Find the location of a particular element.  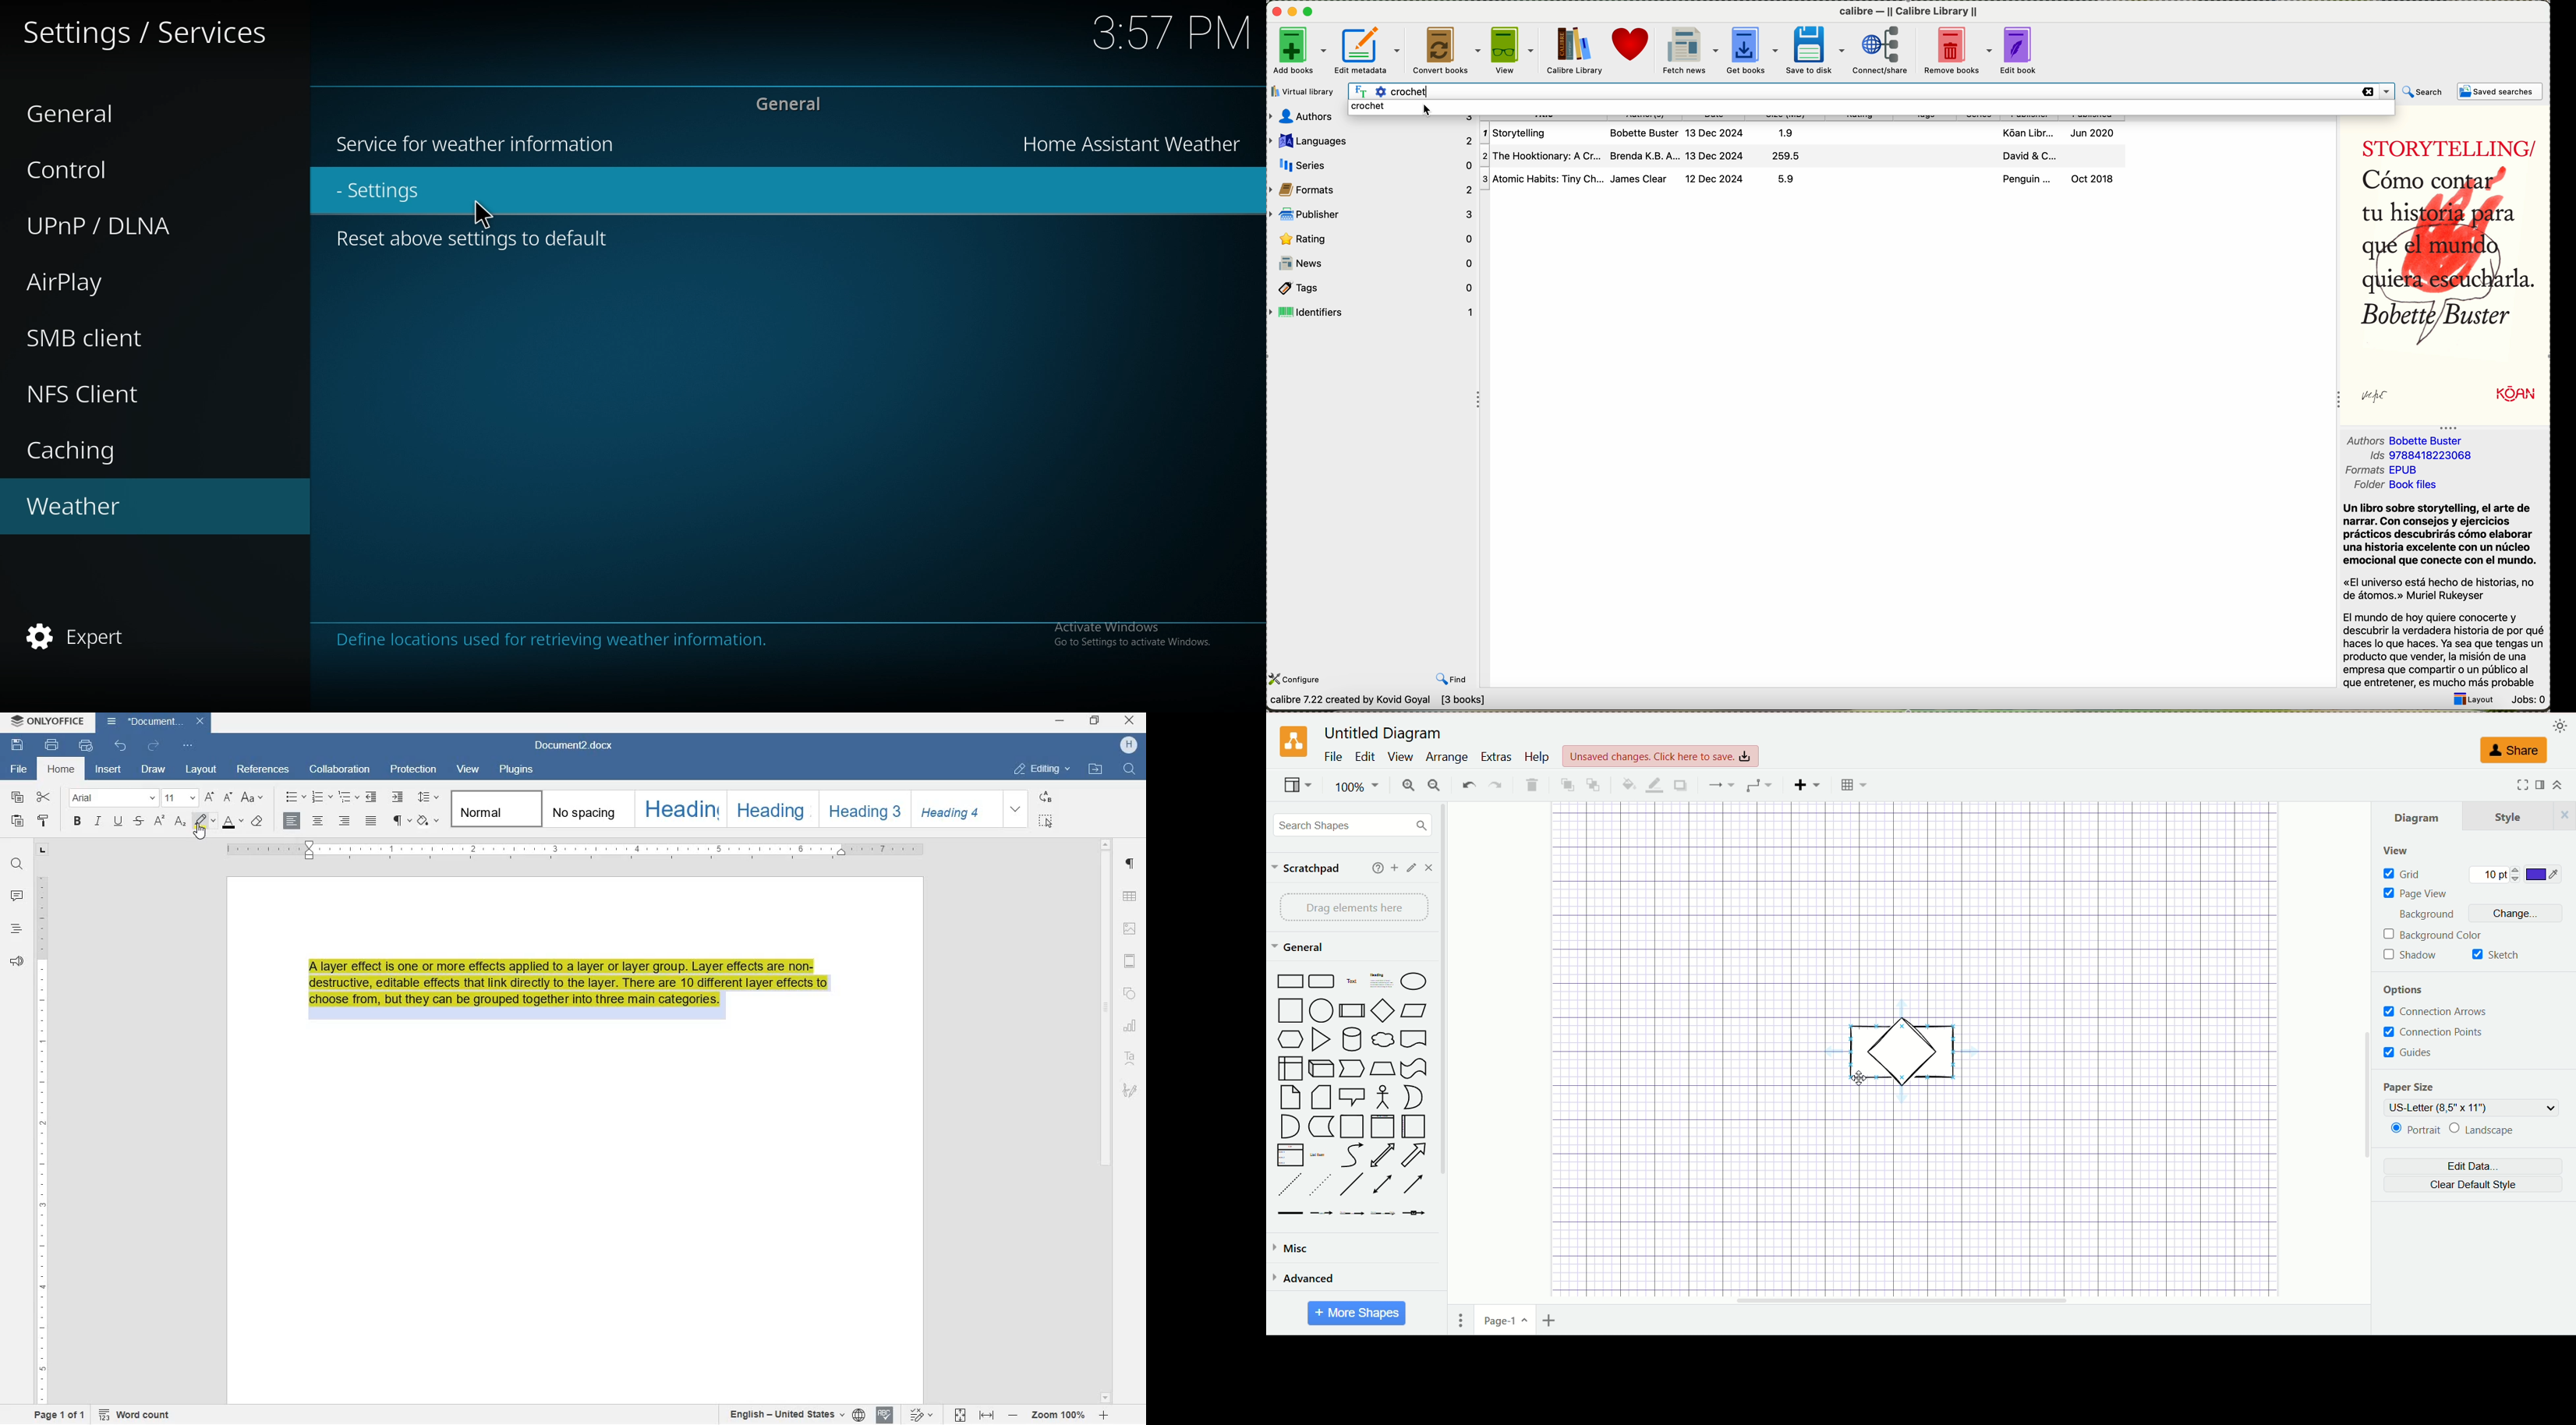

view is located at coordinates (2393, 849).